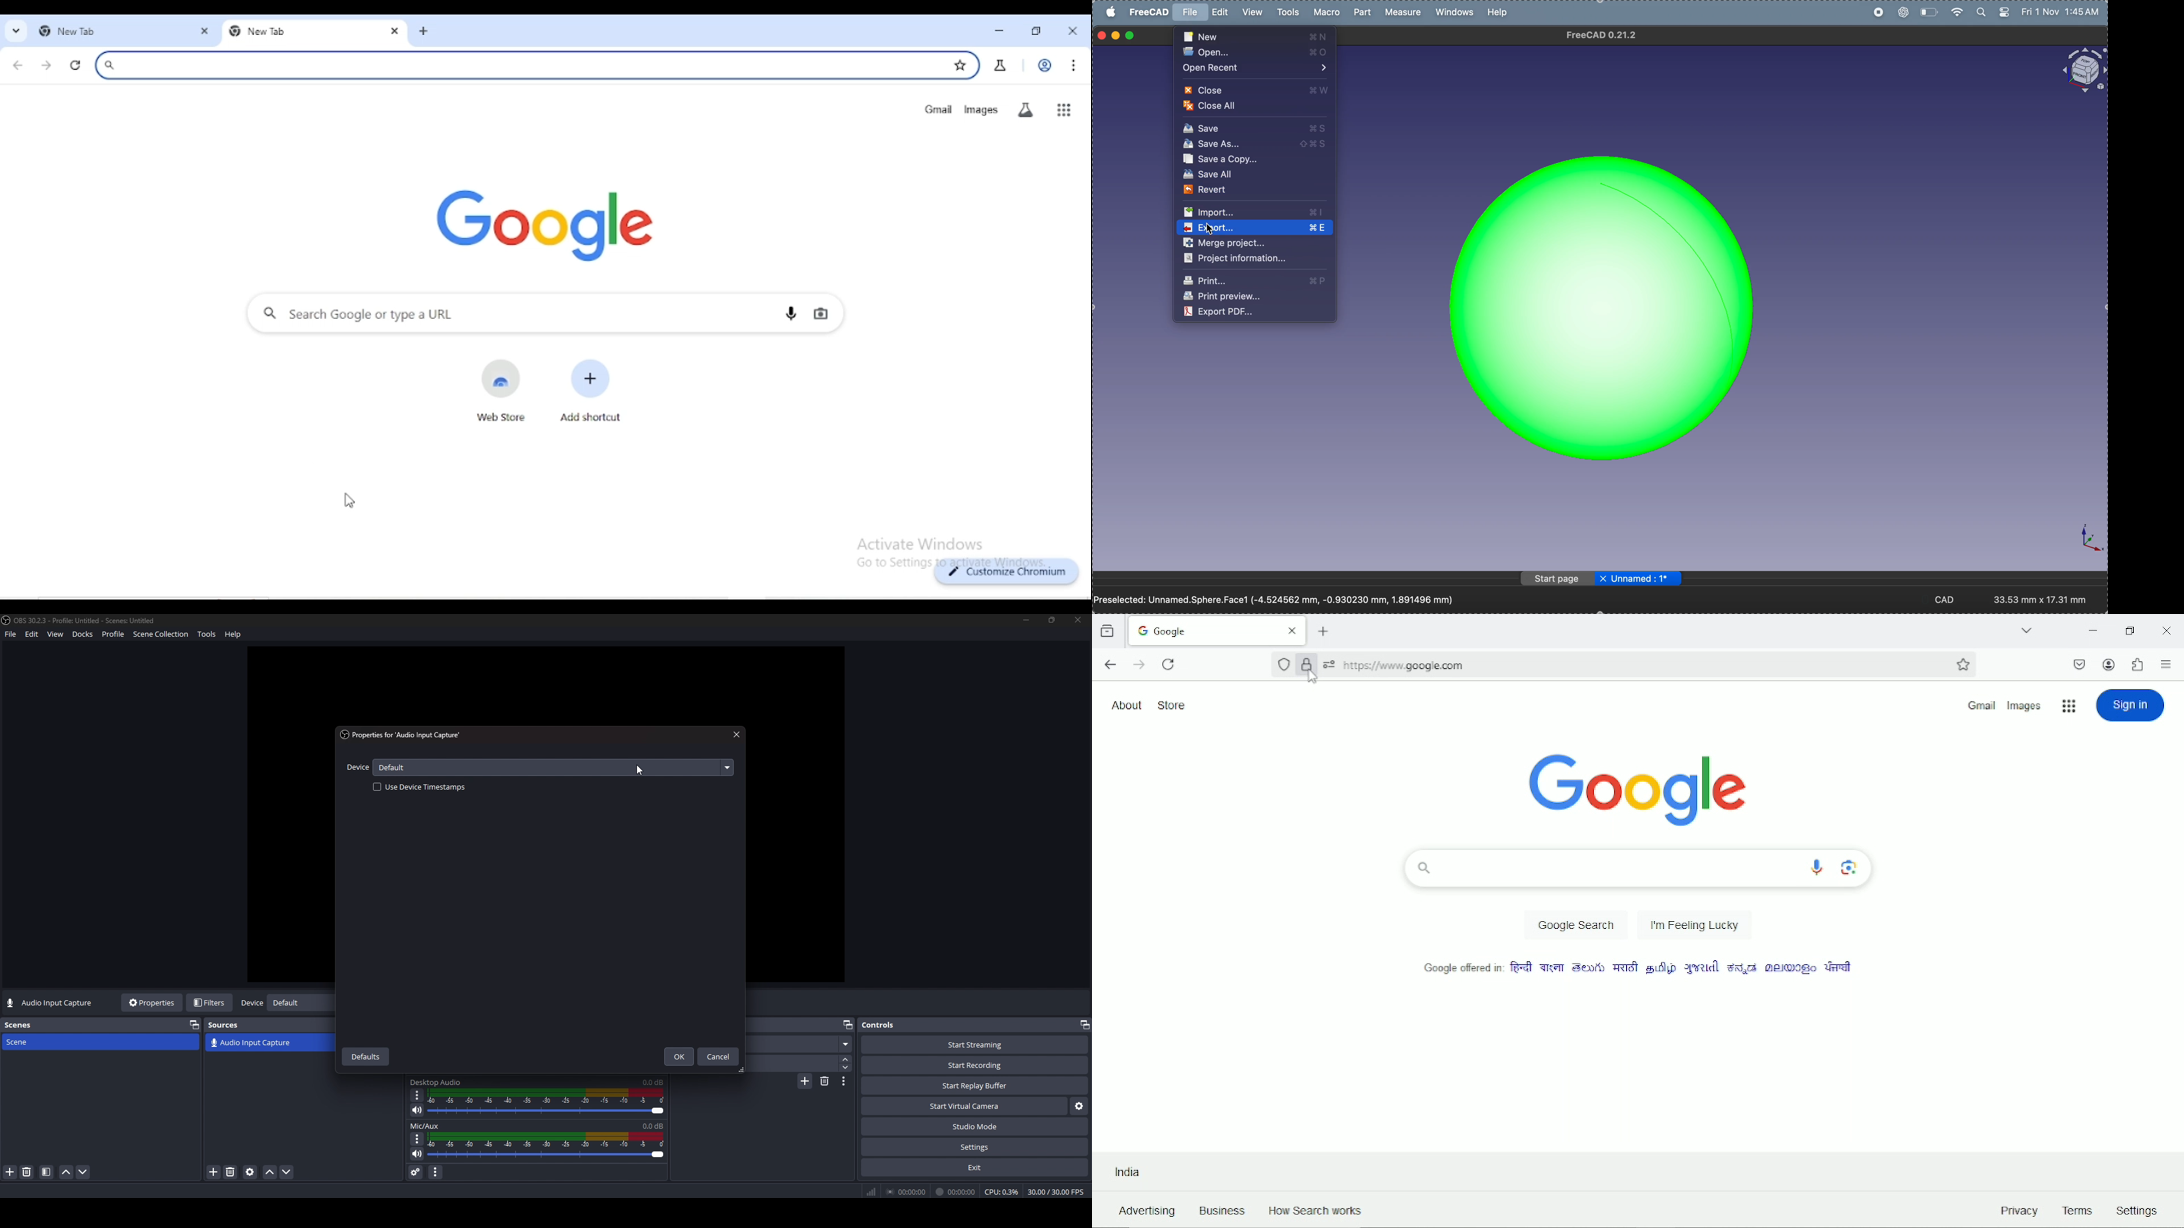 This screenshot has height=1232, width=2184. I want to click on Images, so click(2027, 706).